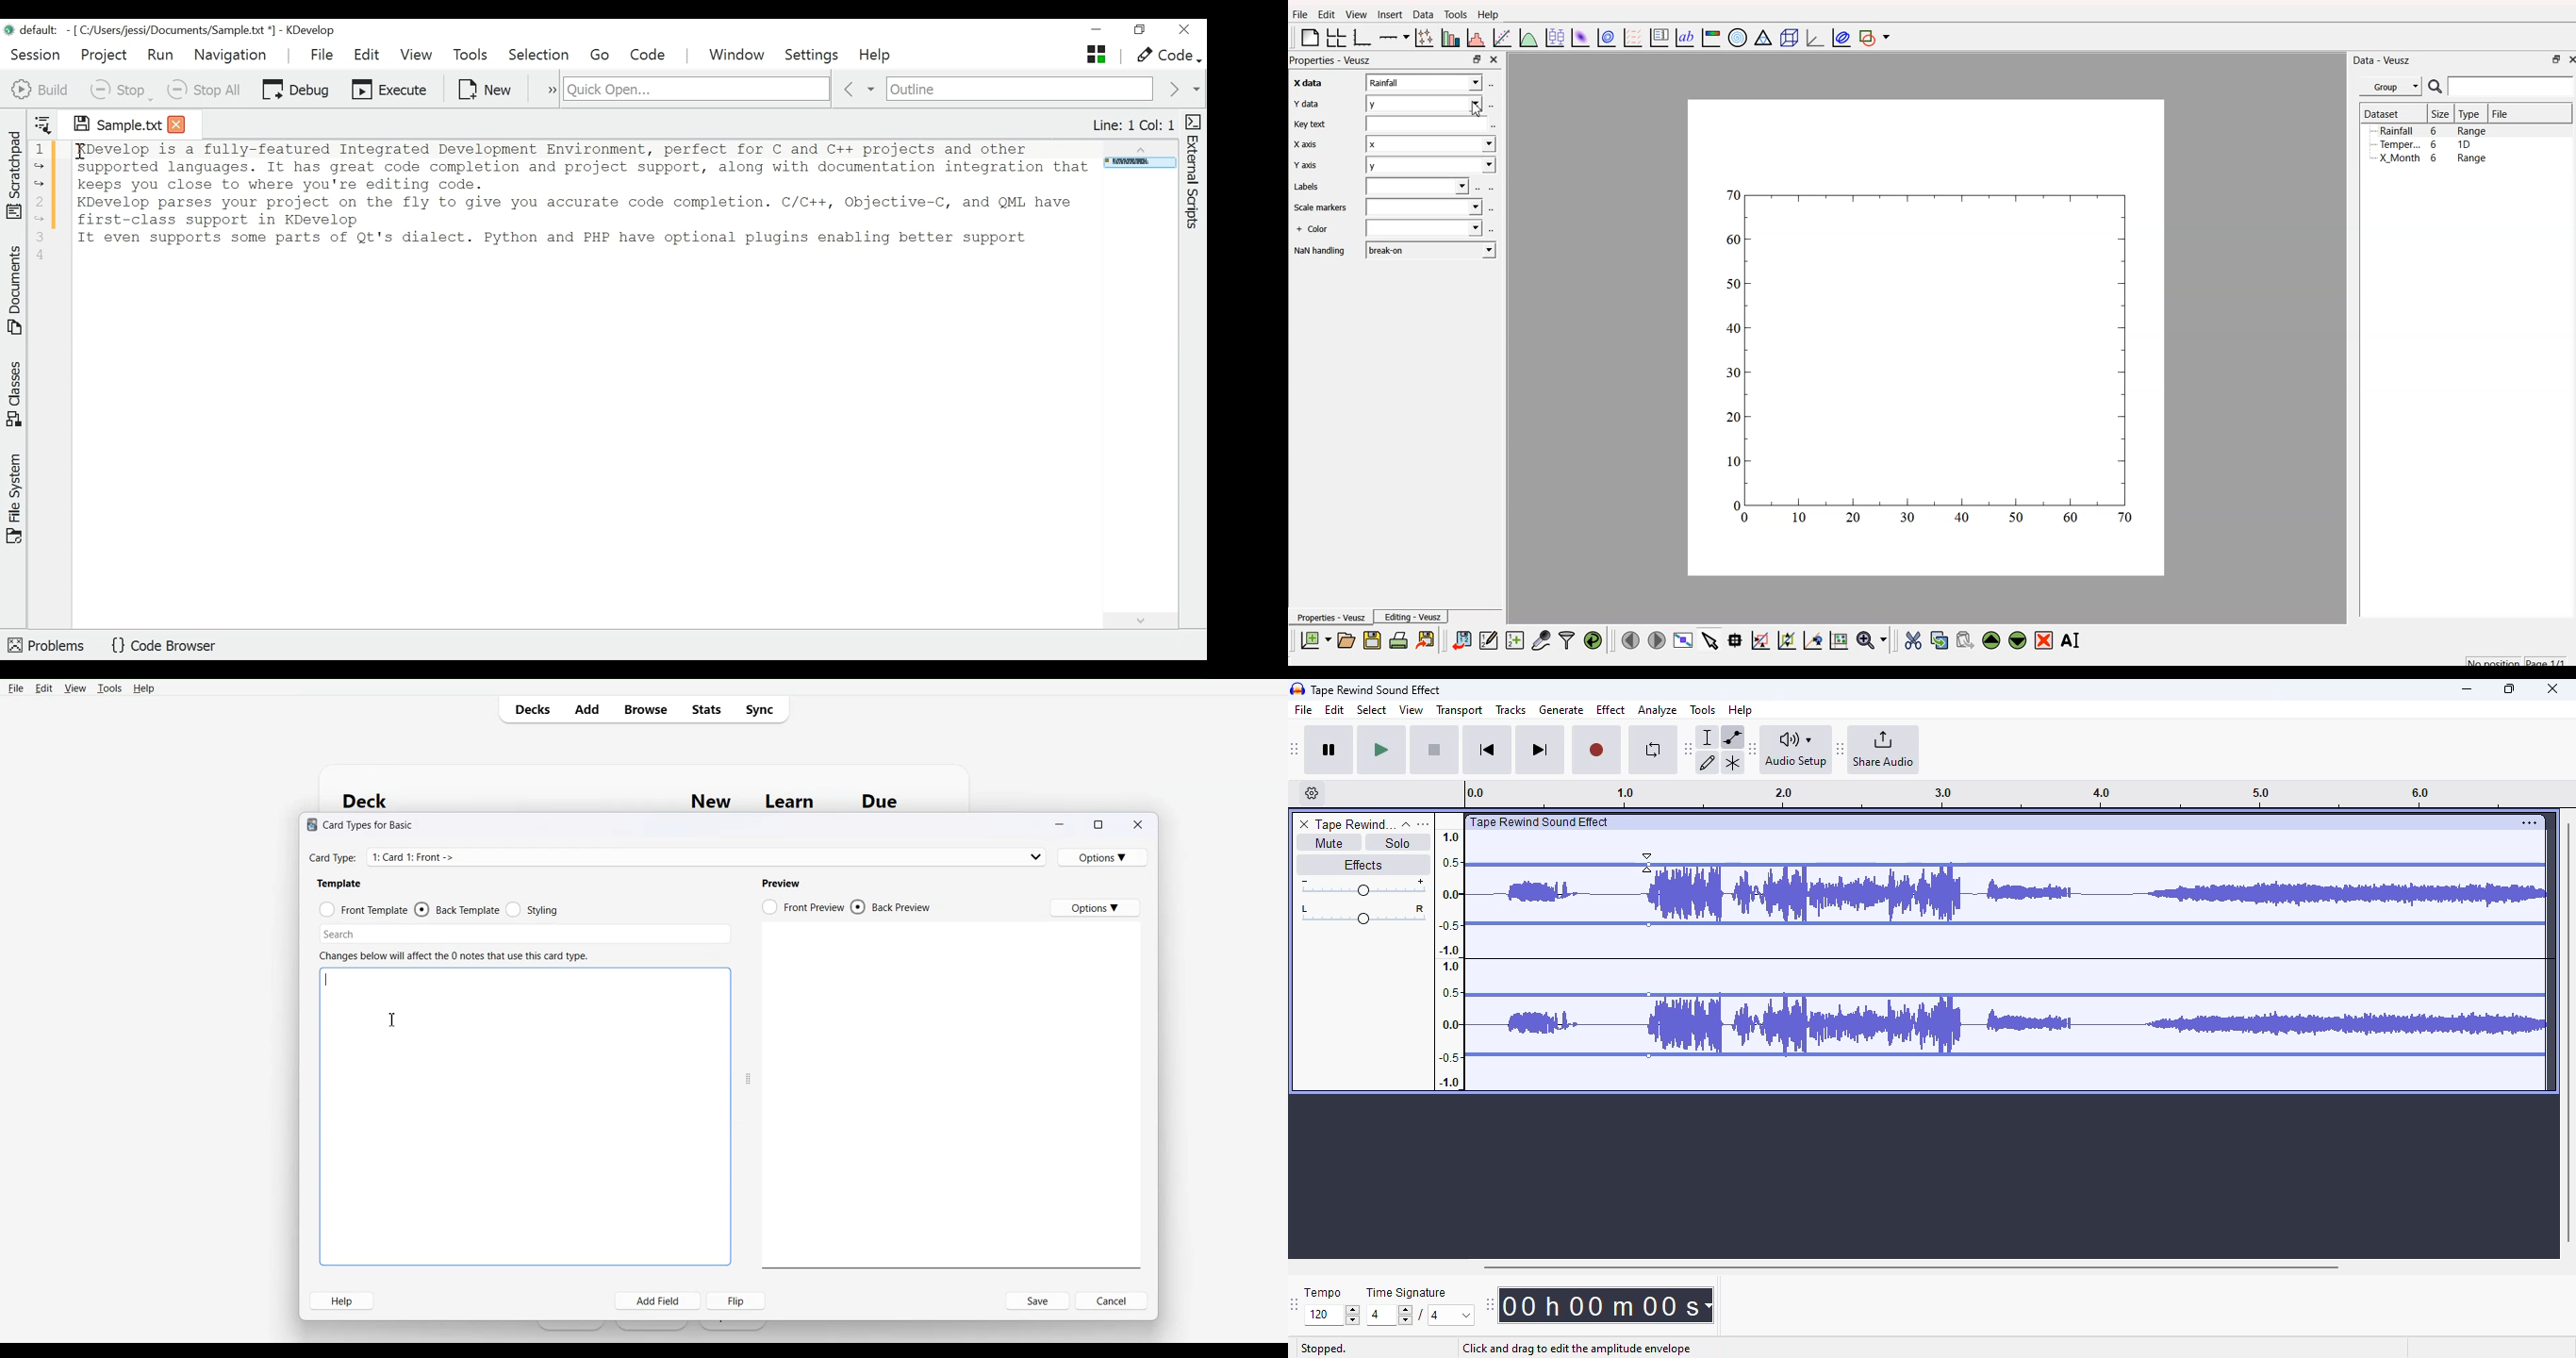 Image resolution: width=2576 pixels, height=1372 pixels. I want to click on control point, so click(1648, 1055).